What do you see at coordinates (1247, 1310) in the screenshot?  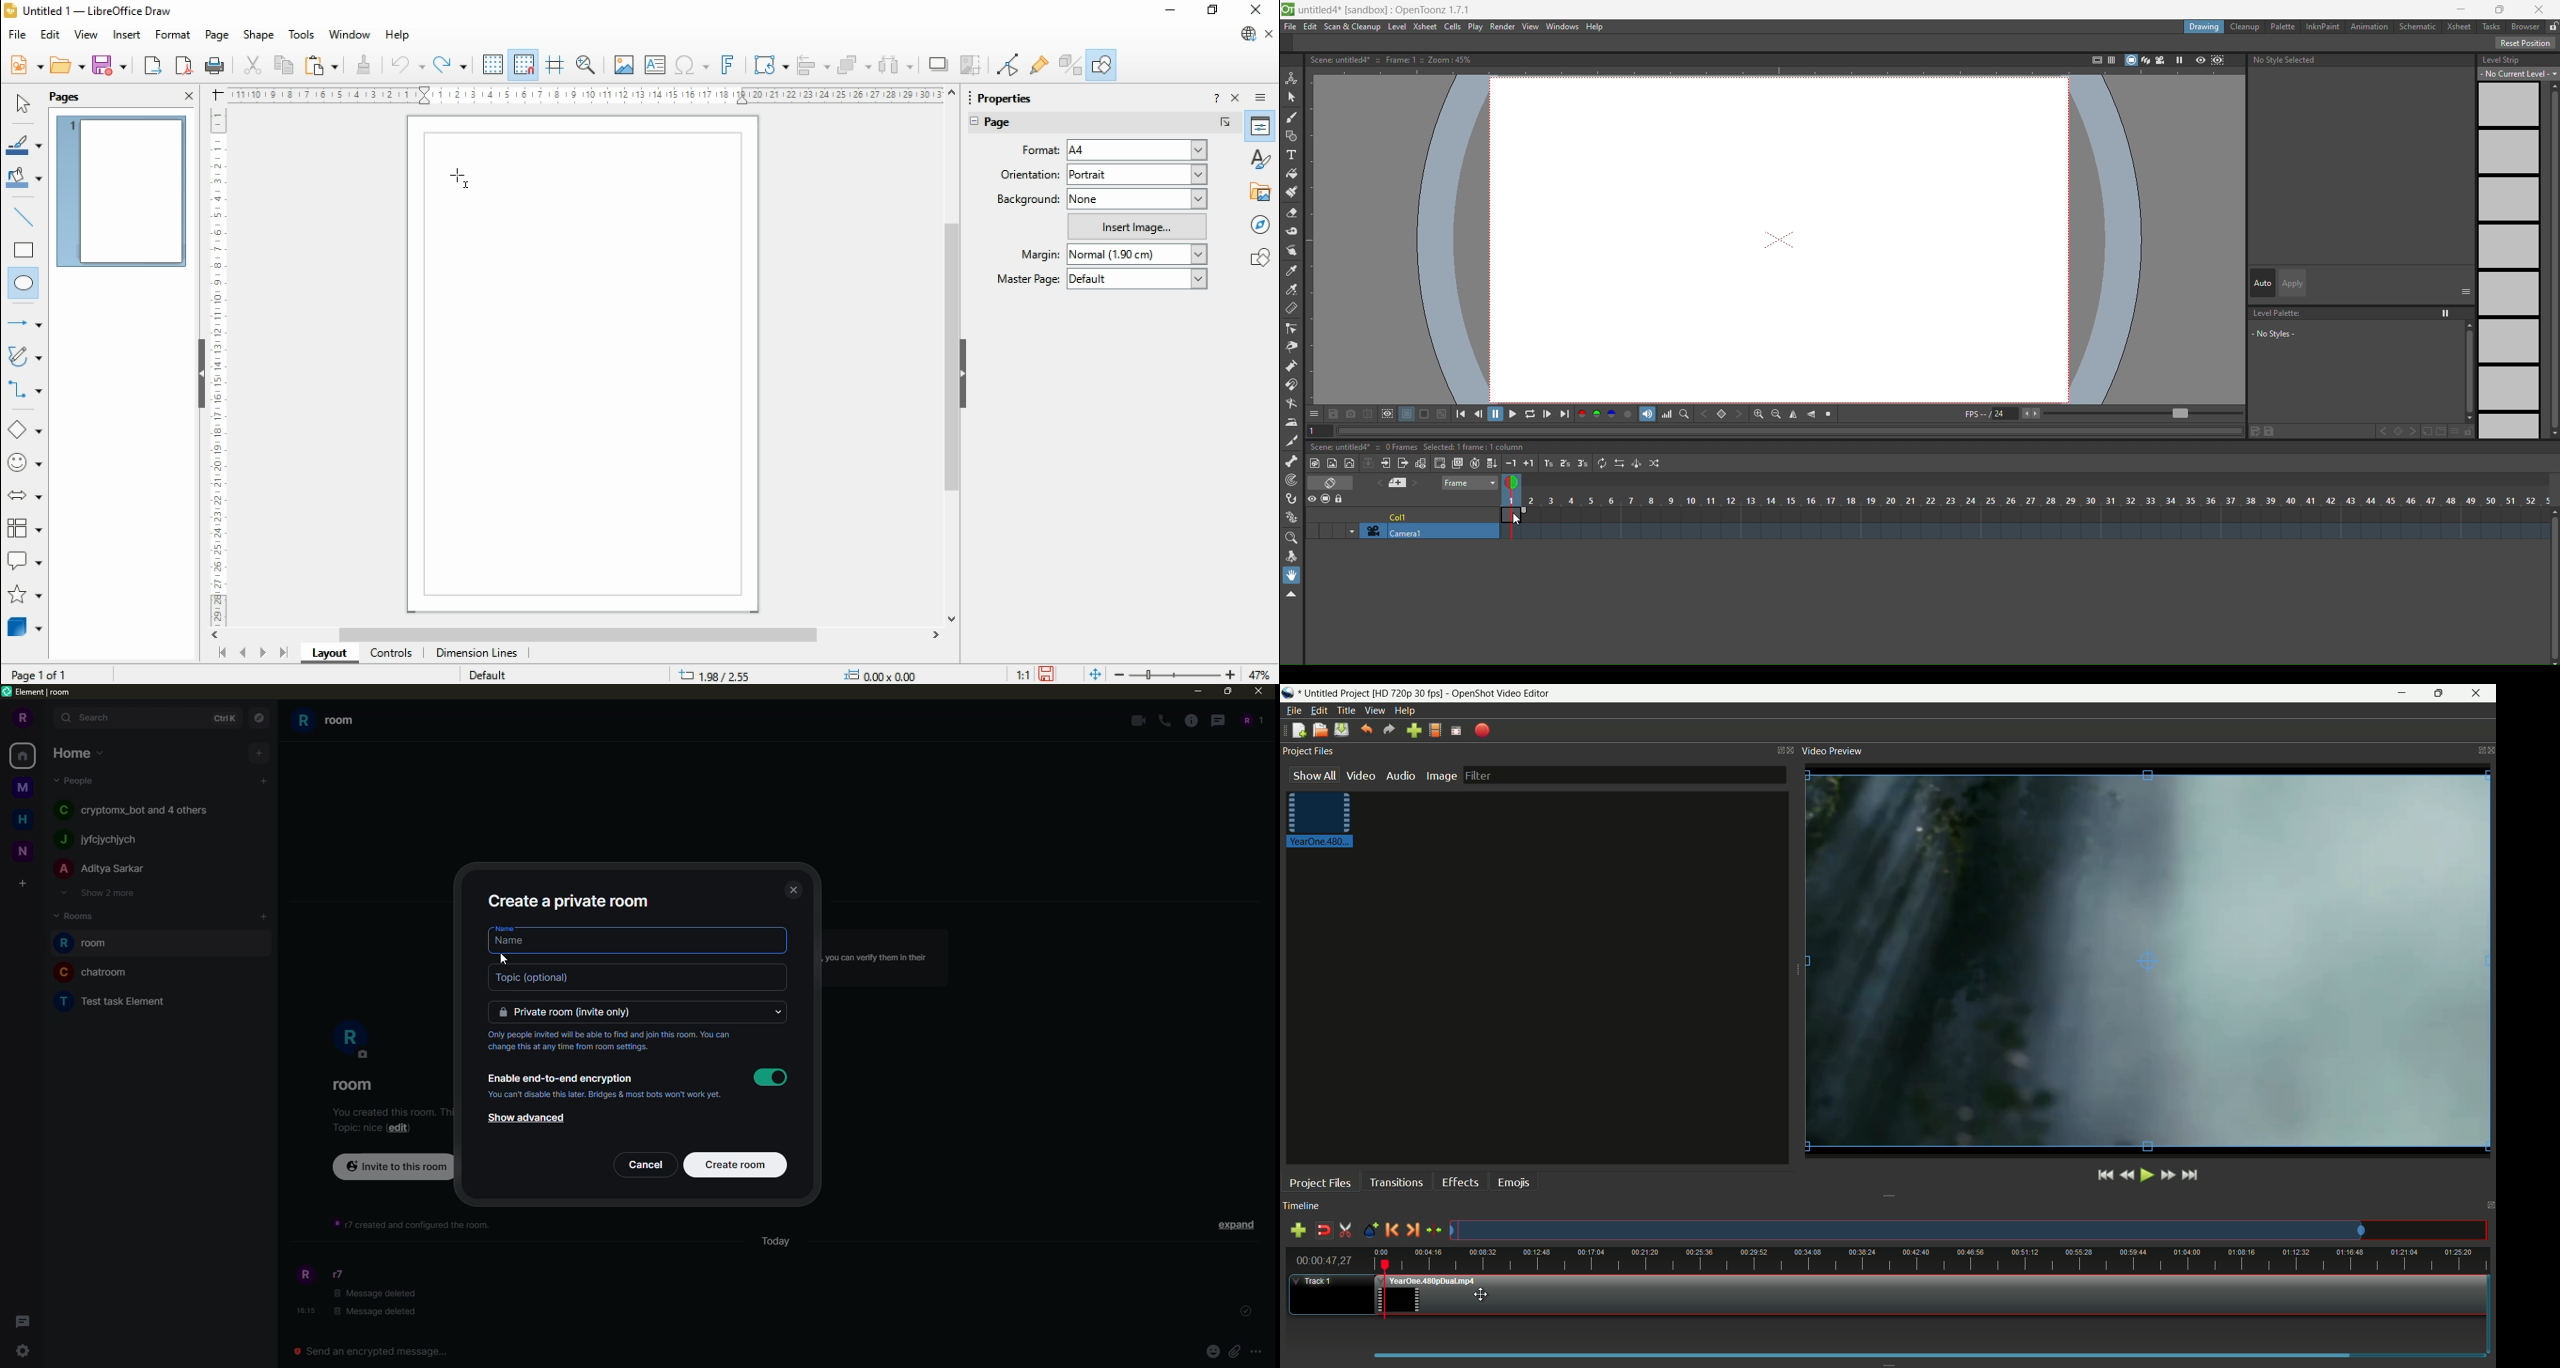 I see `set` at bounding box center [1247, 1310].